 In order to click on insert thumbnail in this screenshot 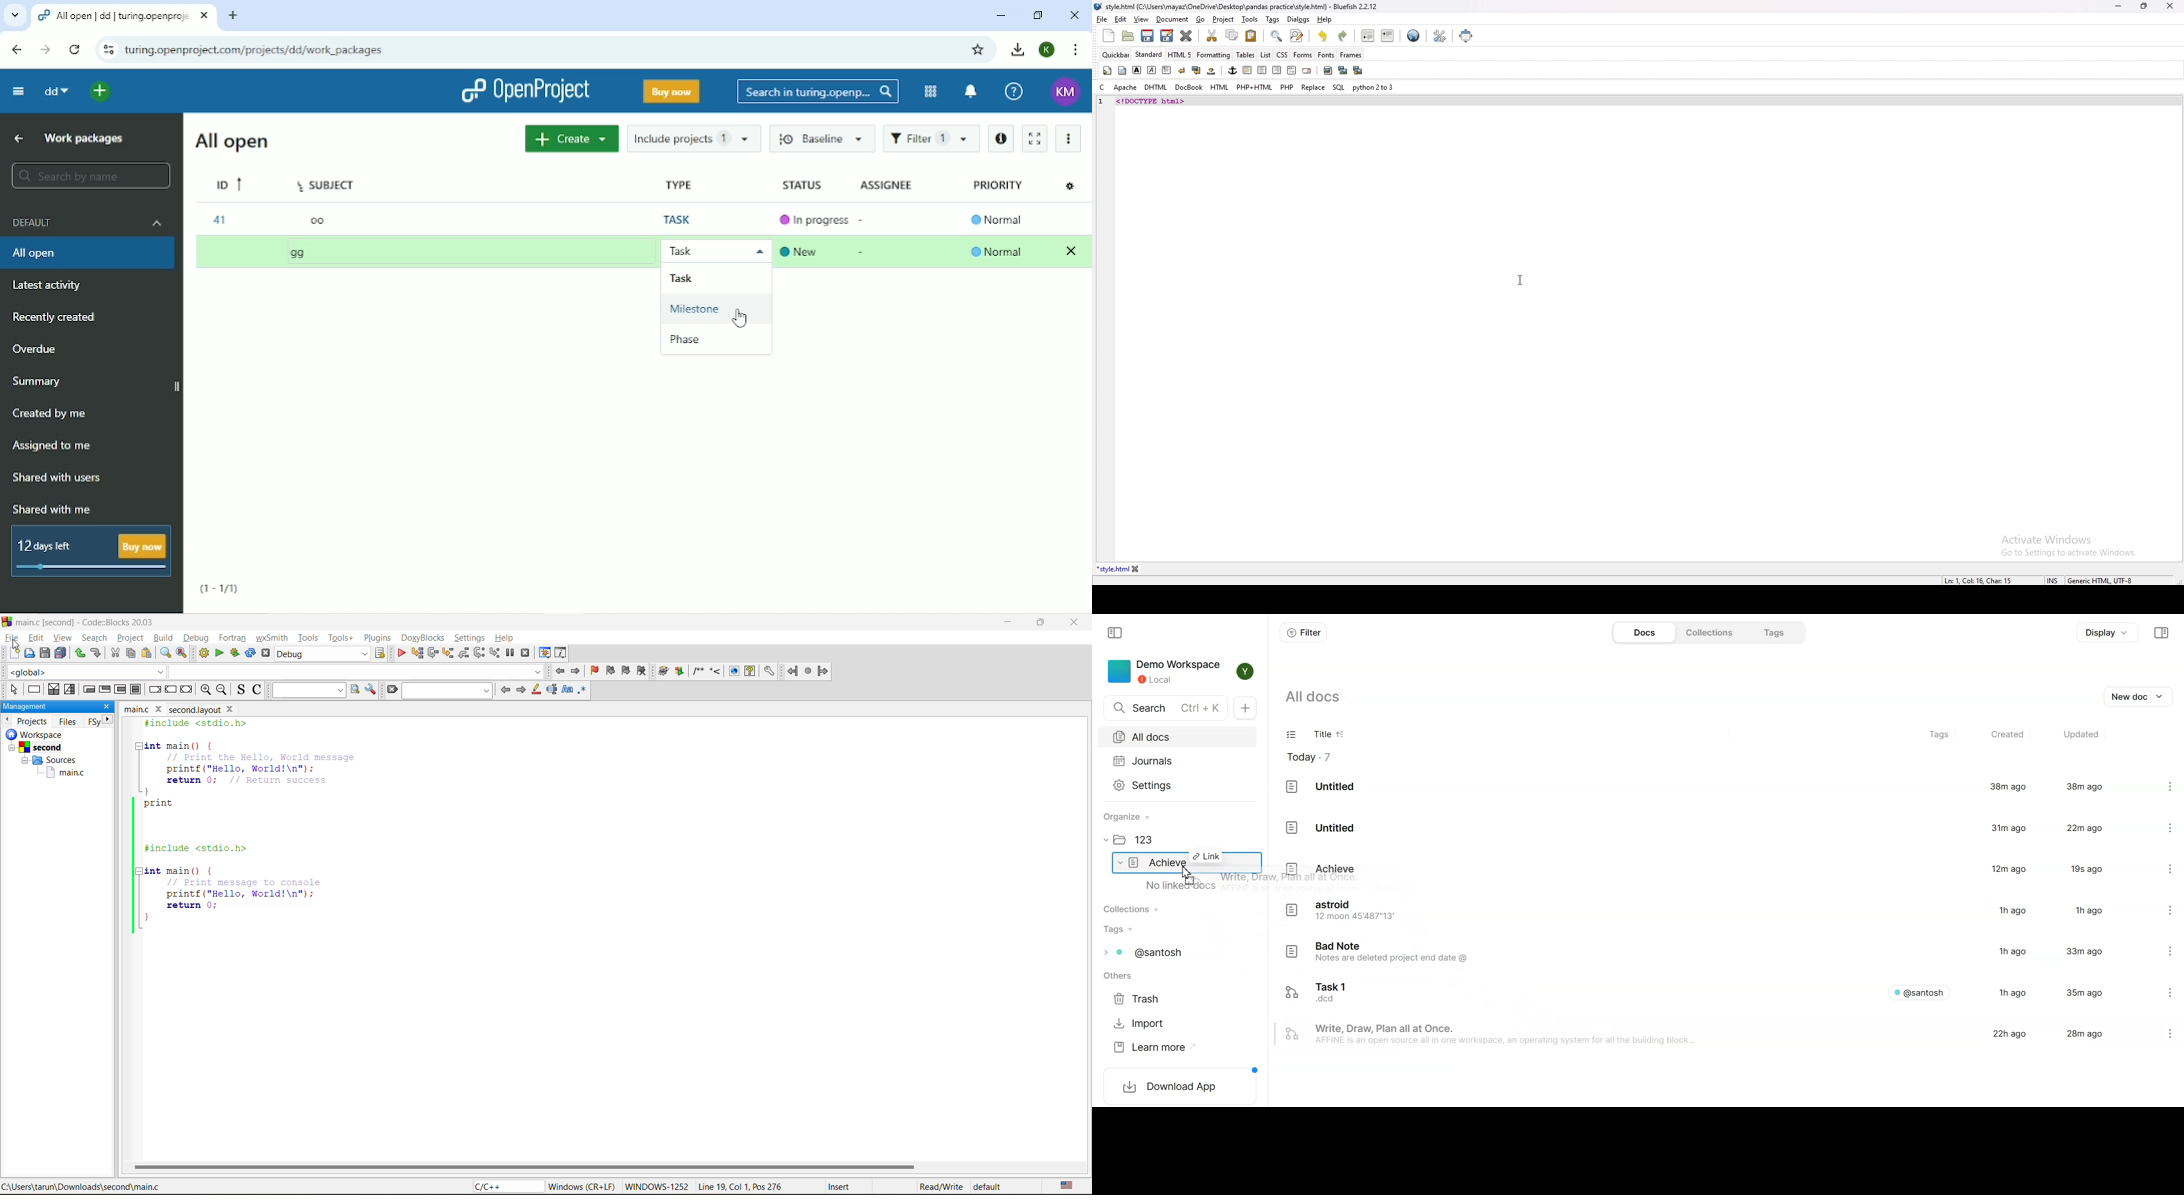, I will do `click(1342, 71)`.